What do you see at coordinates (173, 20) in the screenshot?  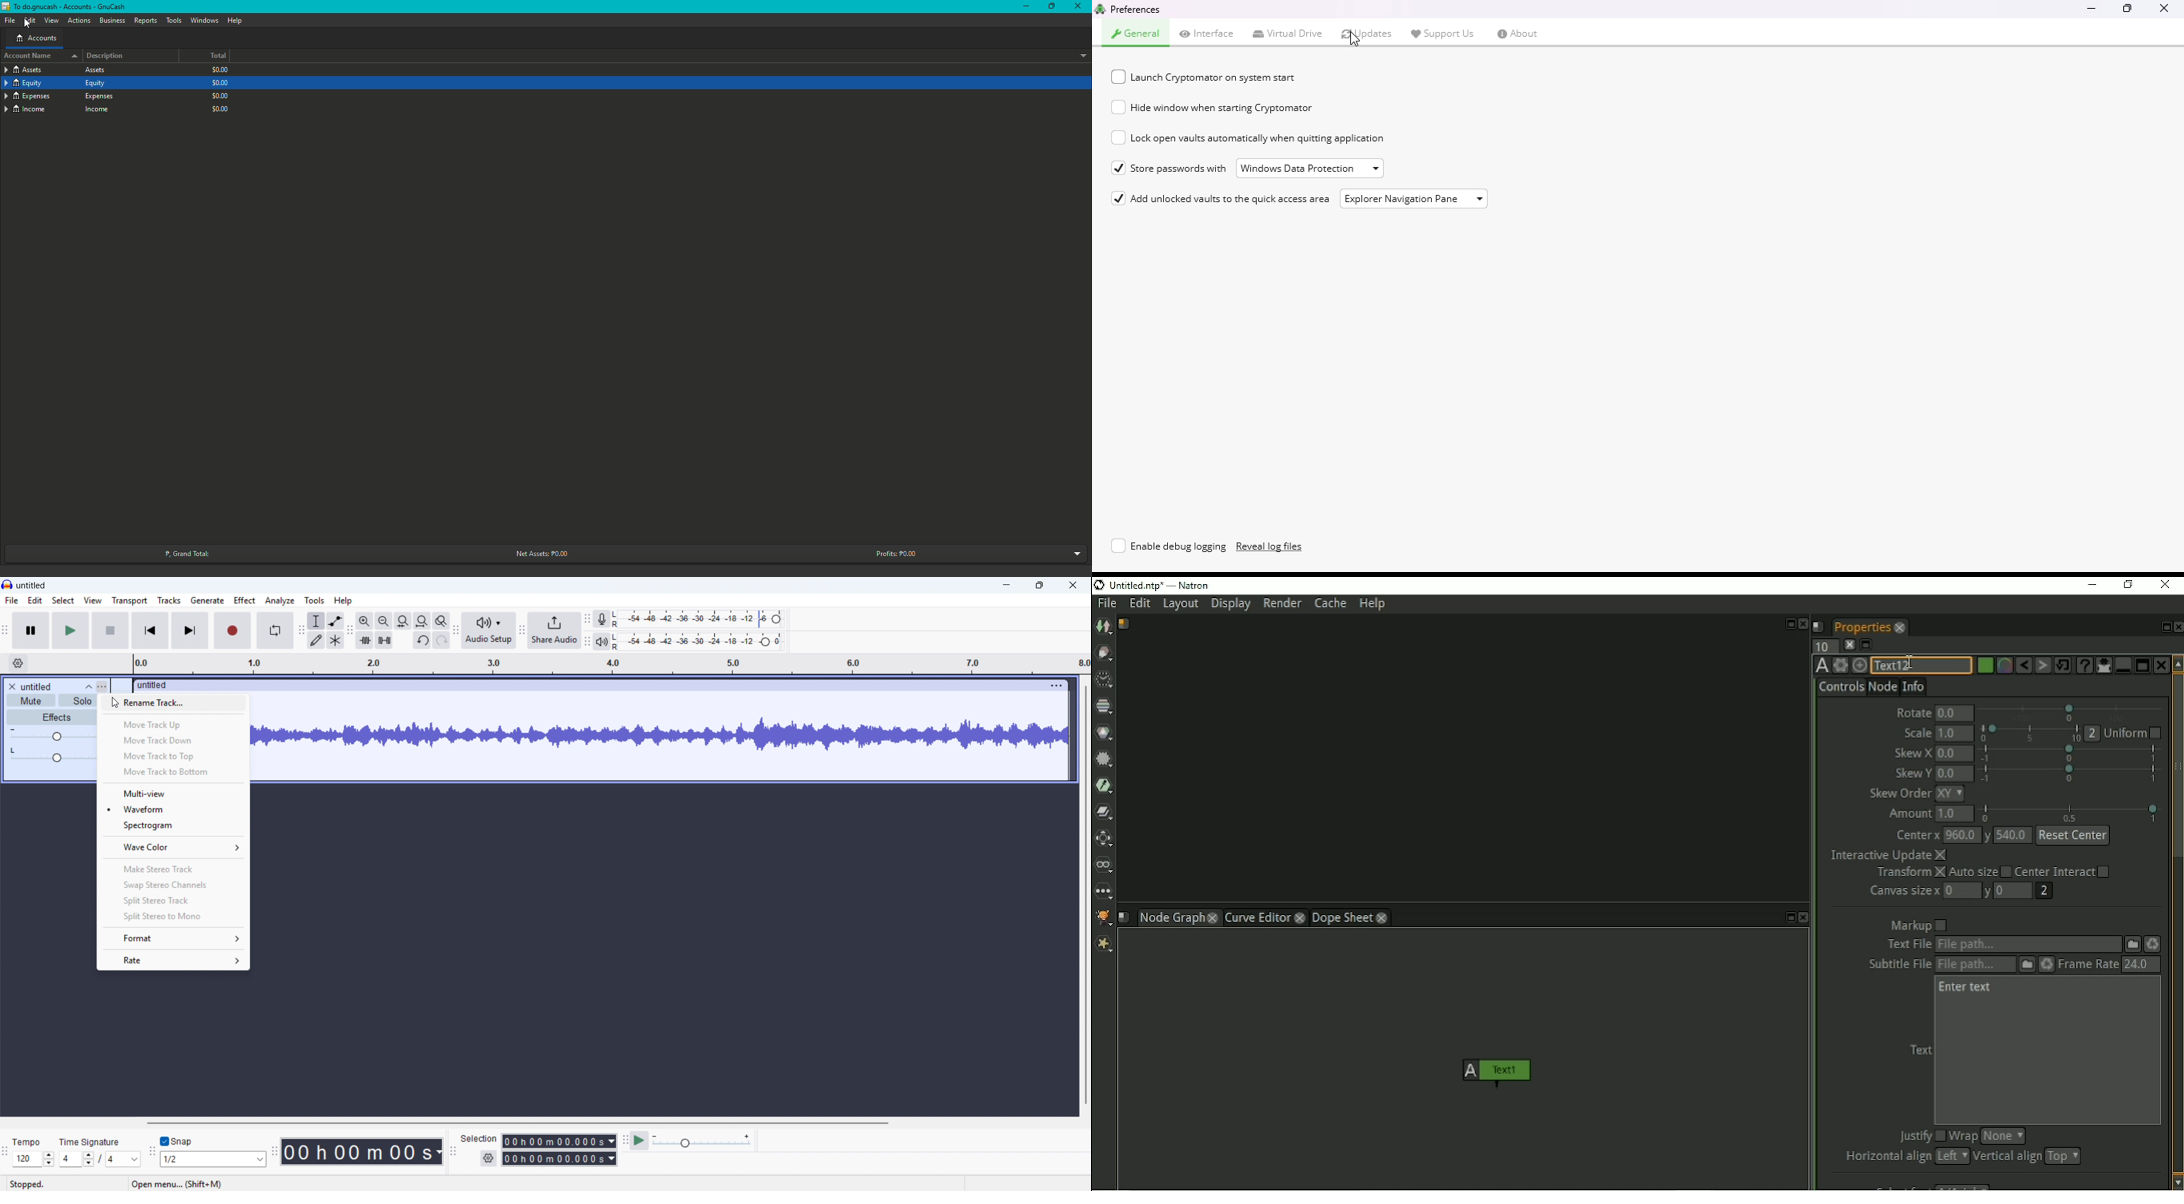 I see `Tools` at bounding box center [173, 20].